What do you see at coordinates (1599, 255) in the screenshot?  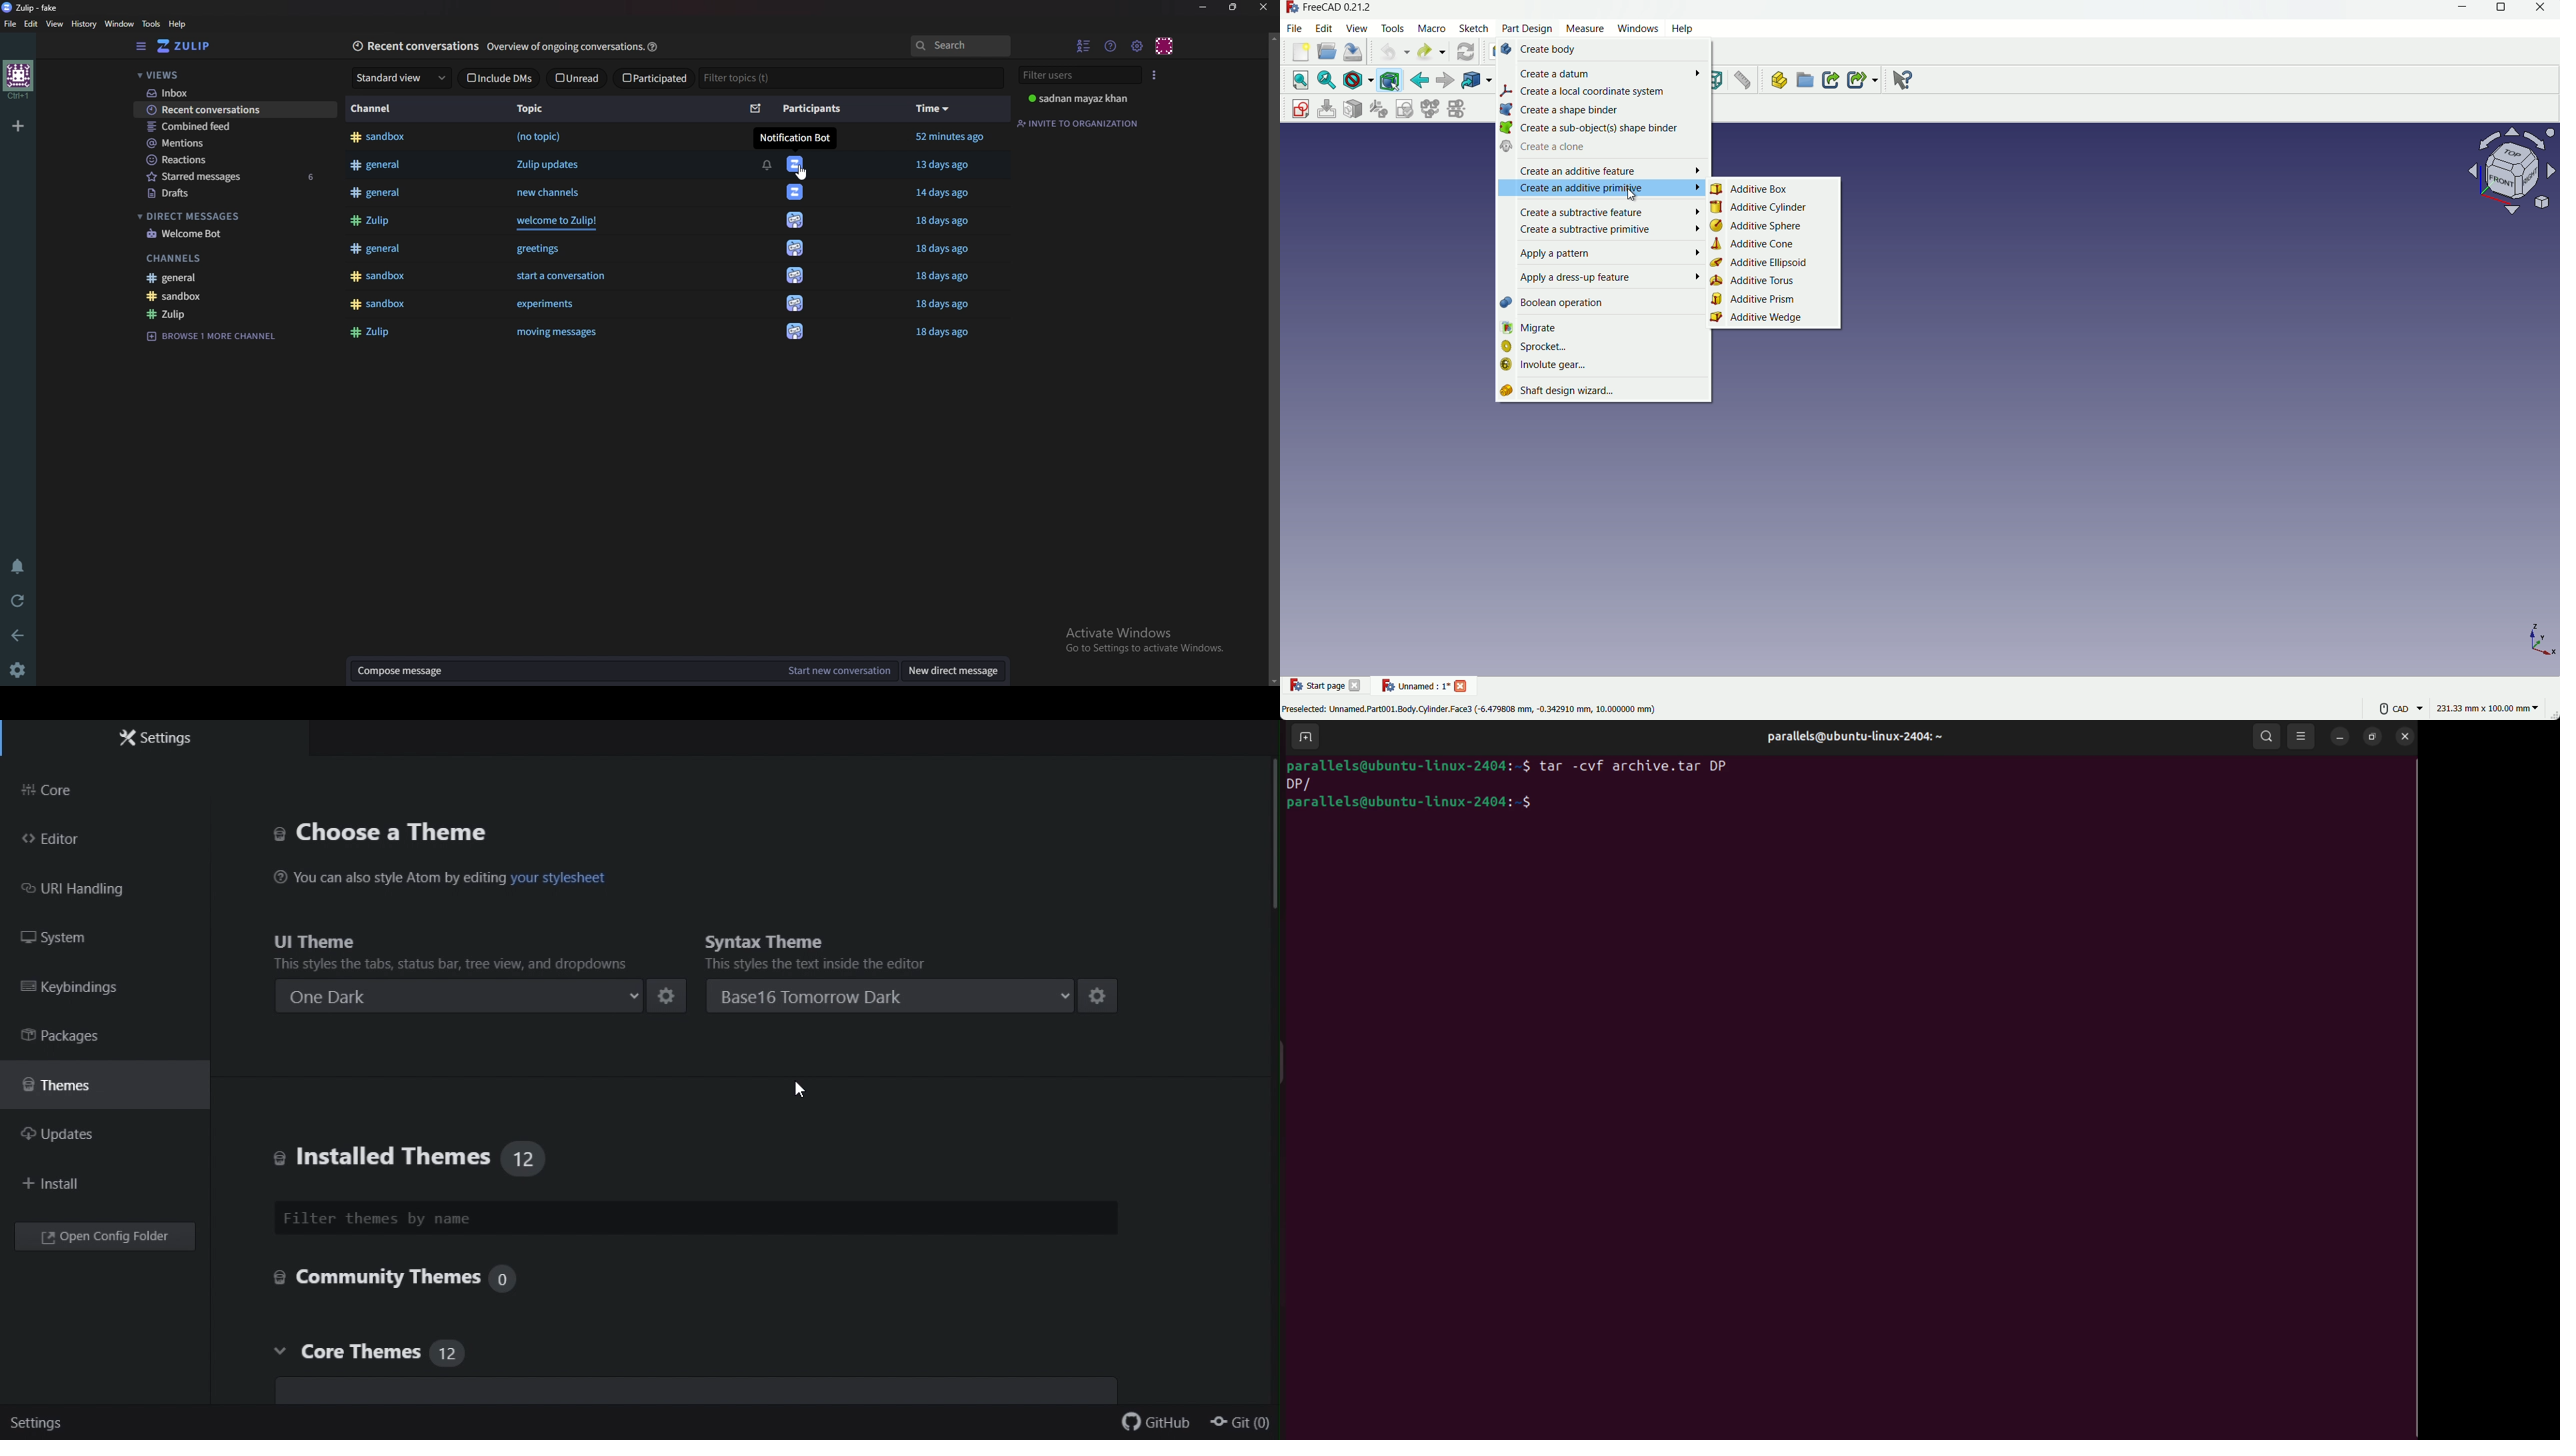 I see `apply a pattern` at bounding box center [1599, 255].